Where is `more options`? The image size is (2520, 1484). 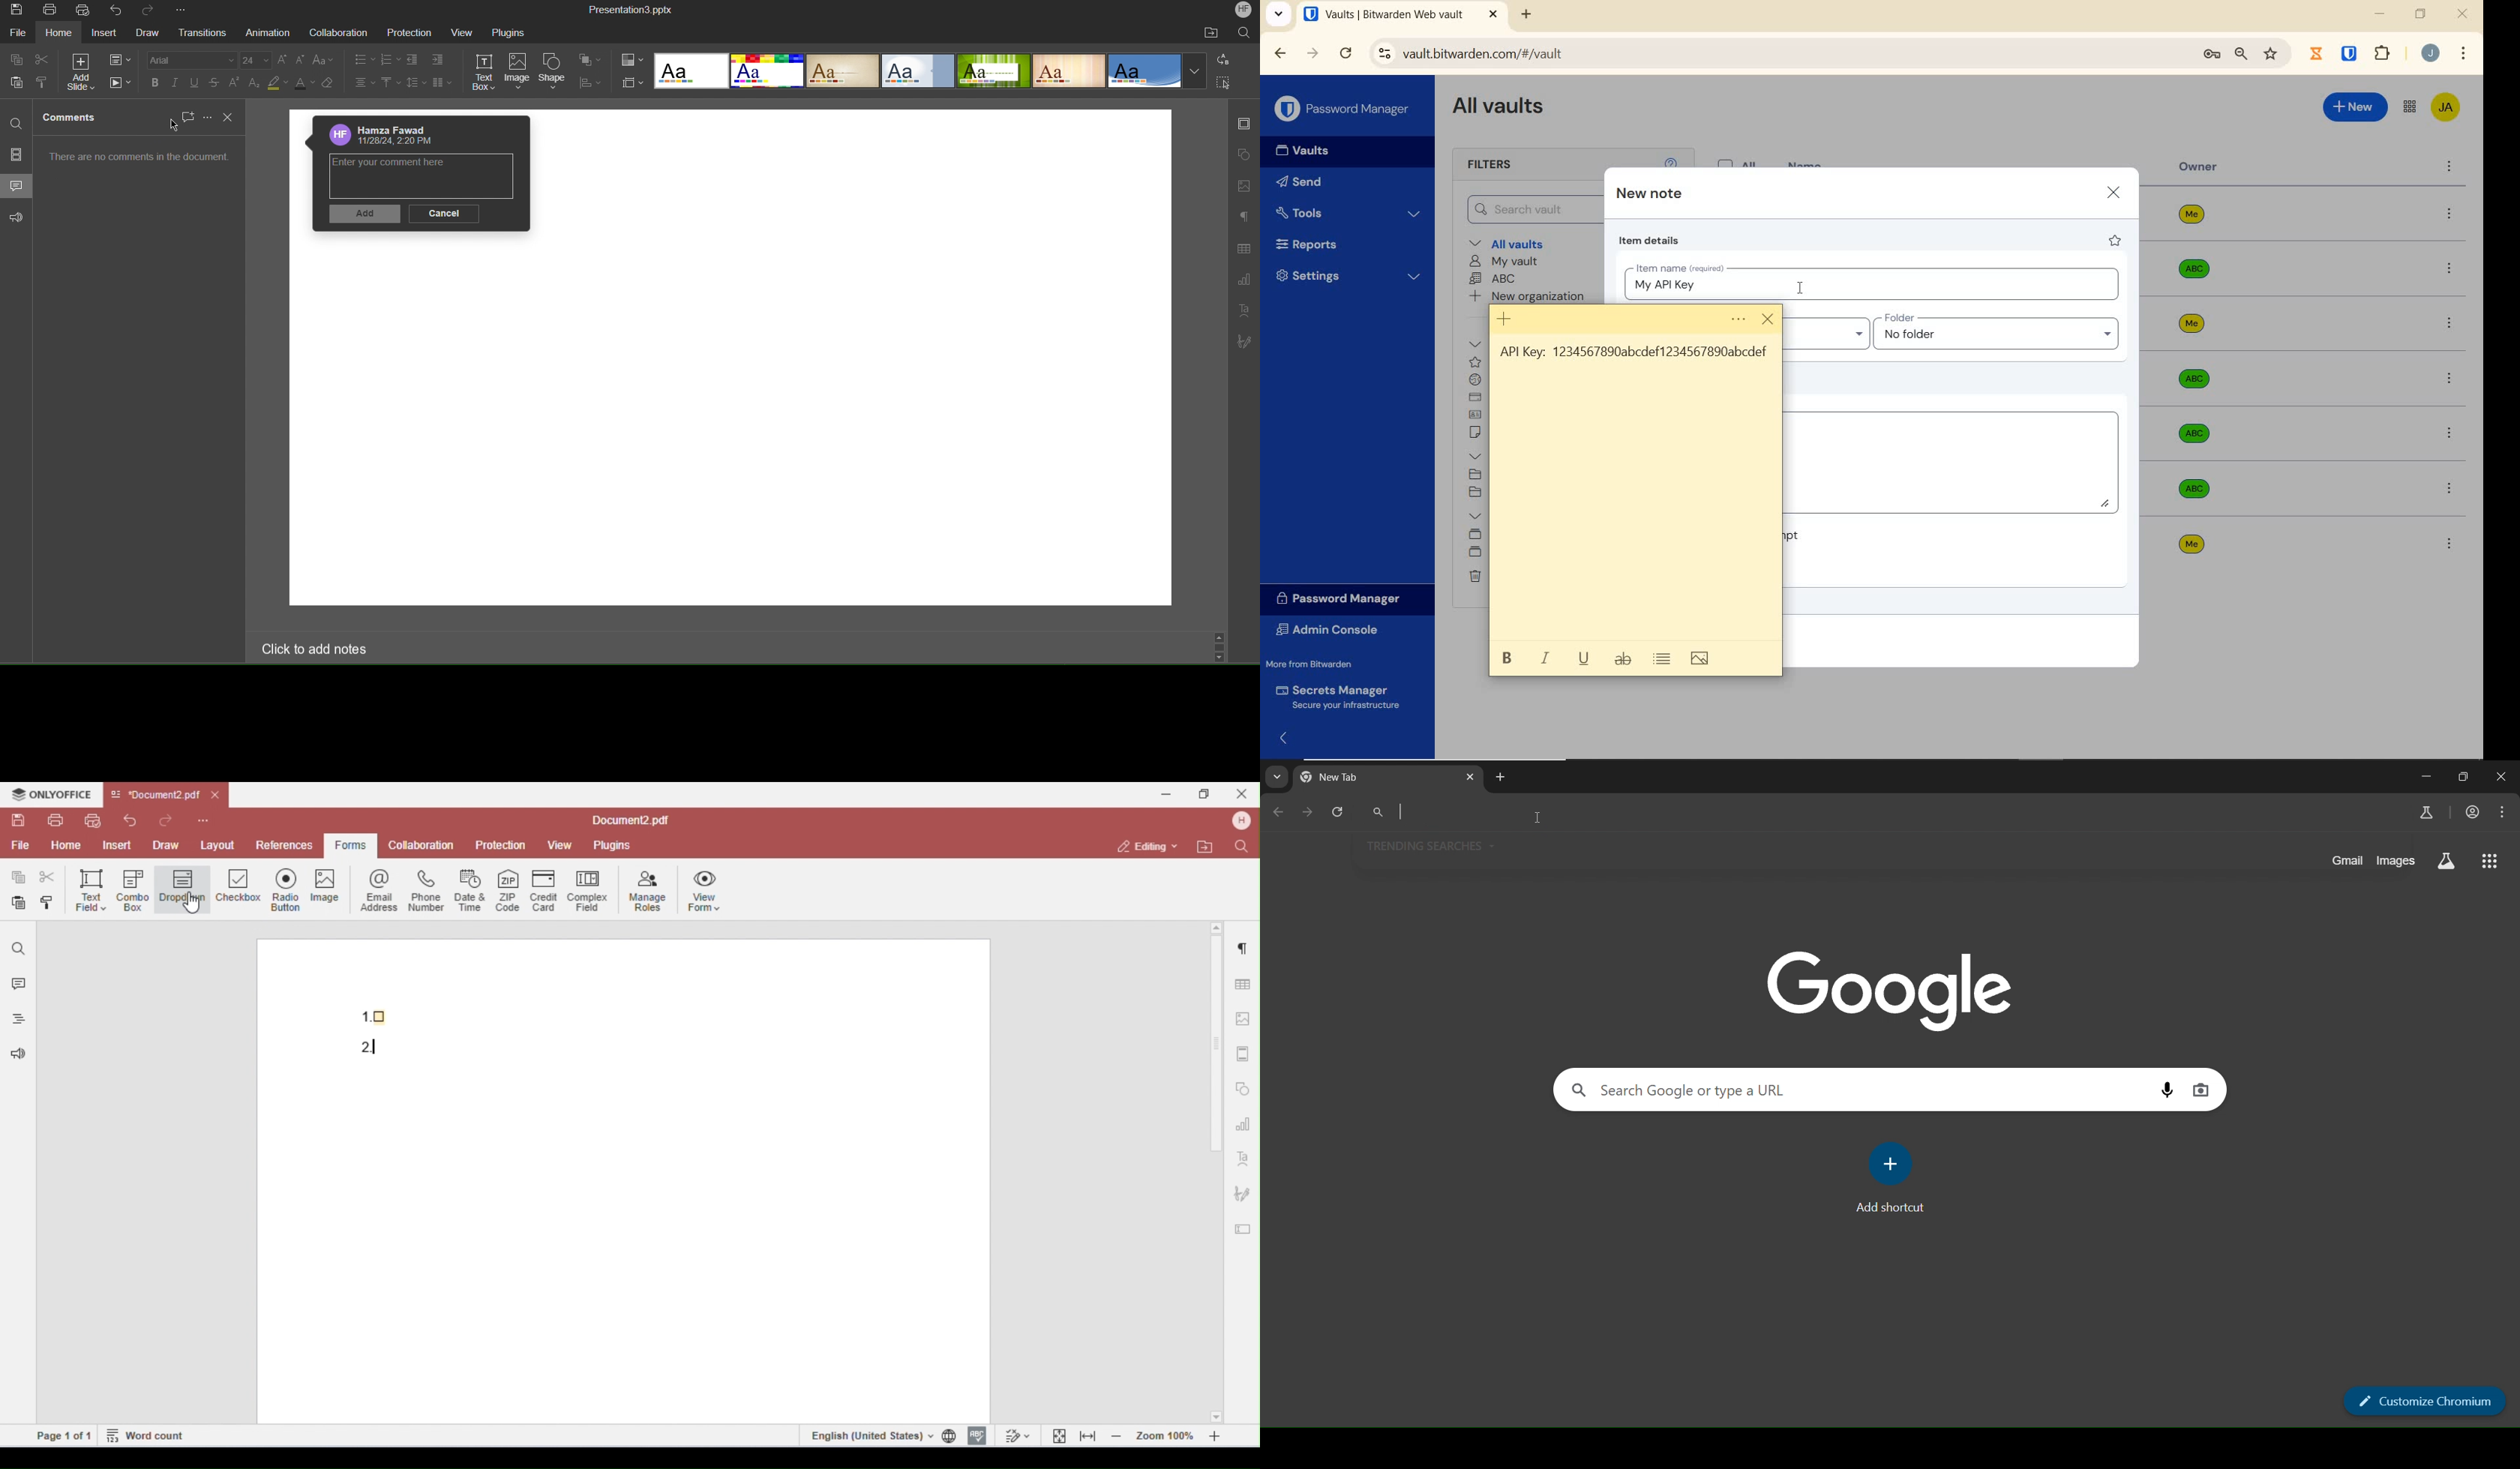
more options is located at coordinates (2450, 215).